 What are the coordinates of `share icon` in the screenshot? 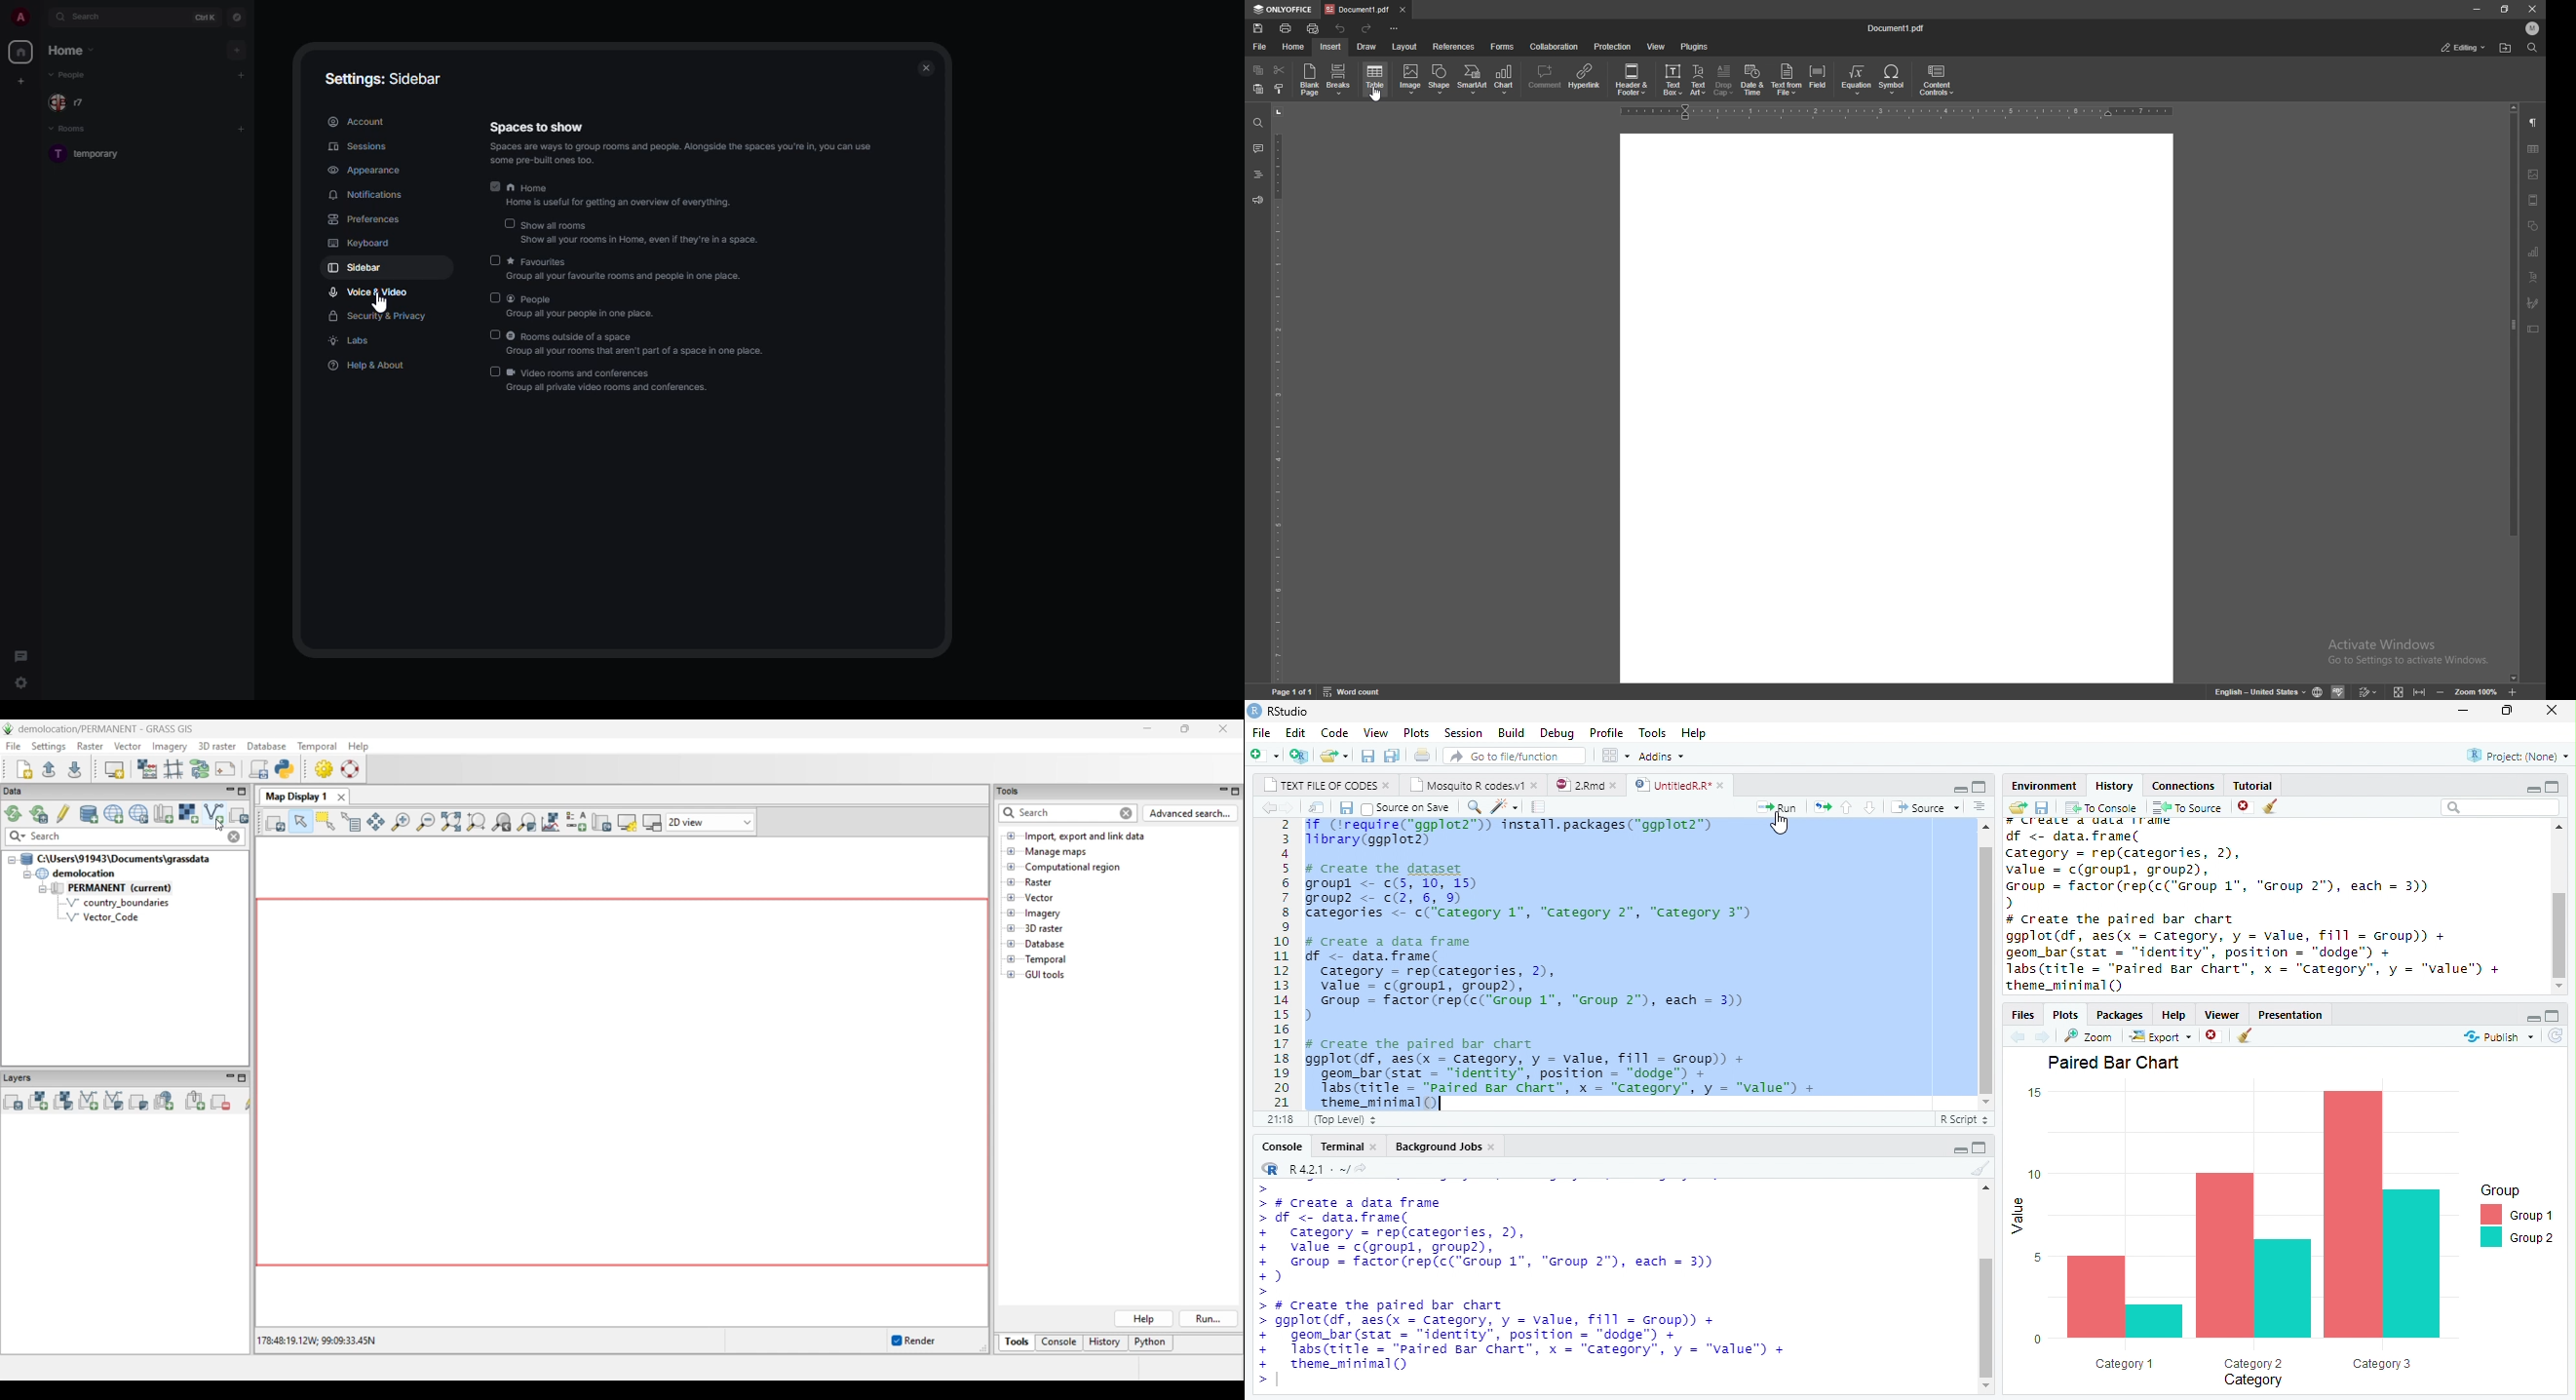 It's located at (1364, 1168).